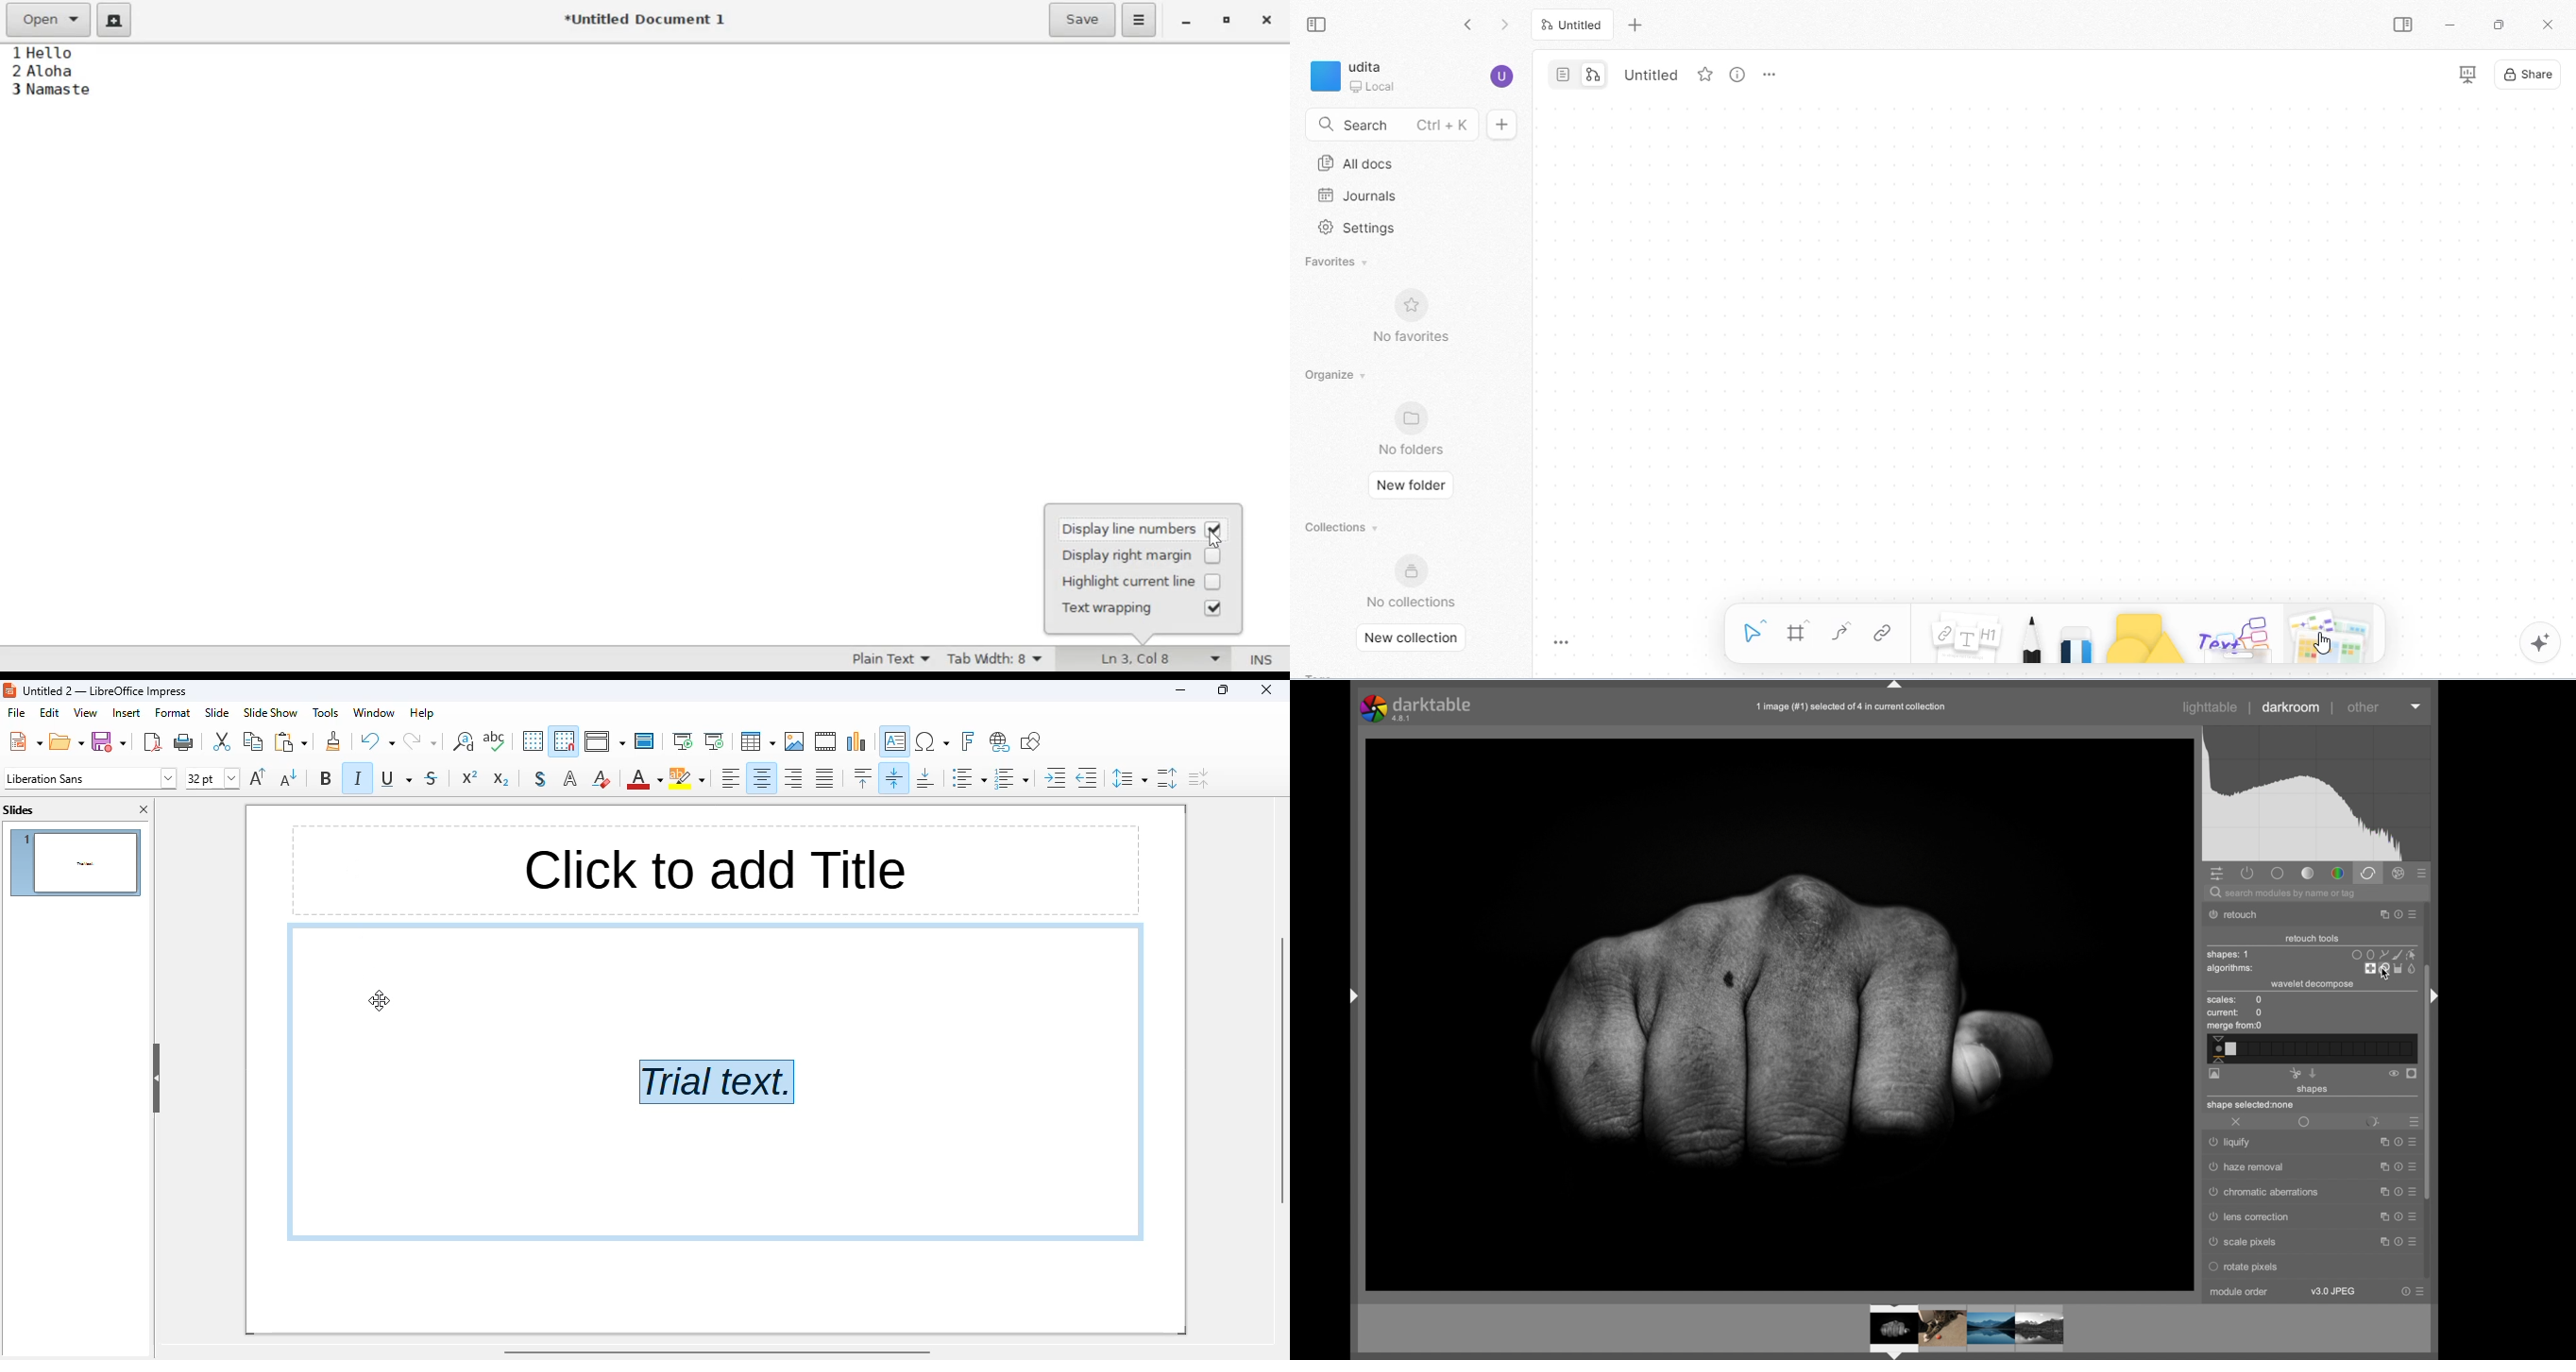 The height and width of the screenshot is (1372, 2576). What do you see at coordinates (67, 740) in the screenshot?
I see `open` at bounding box center [67, 740].